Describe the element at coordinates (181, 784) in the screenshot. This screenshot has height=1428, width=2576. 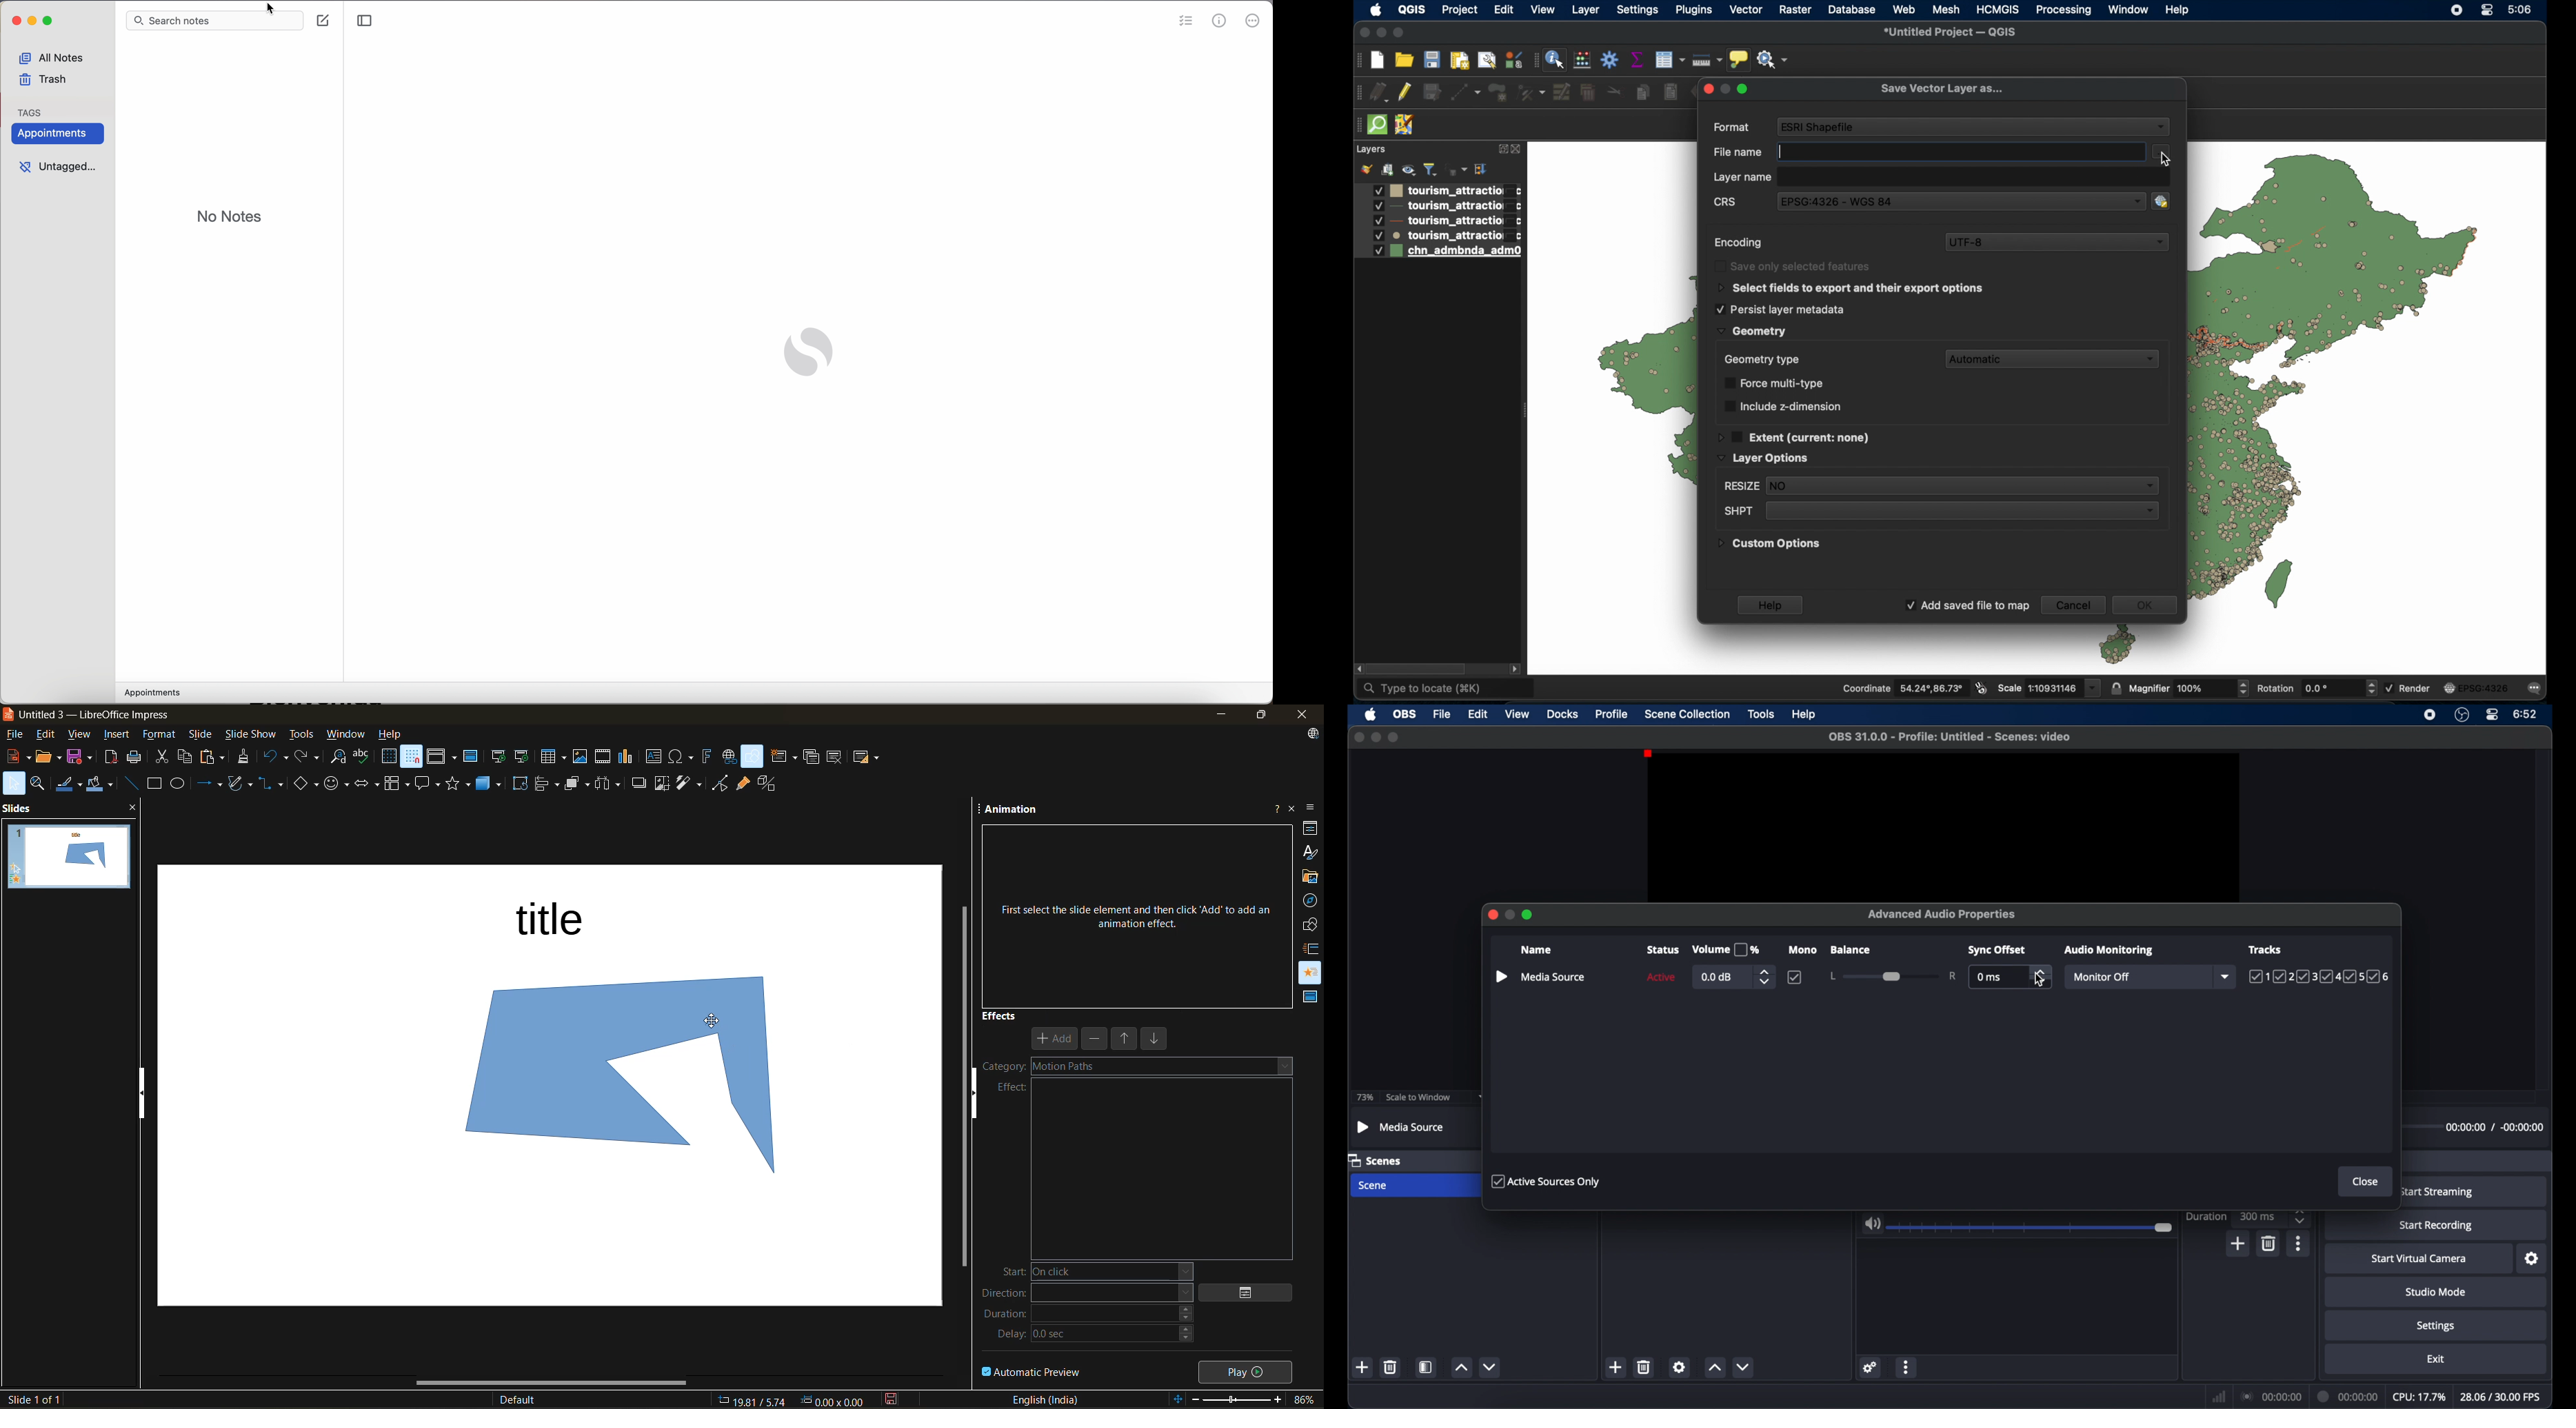
I see `ellipse` at that location.